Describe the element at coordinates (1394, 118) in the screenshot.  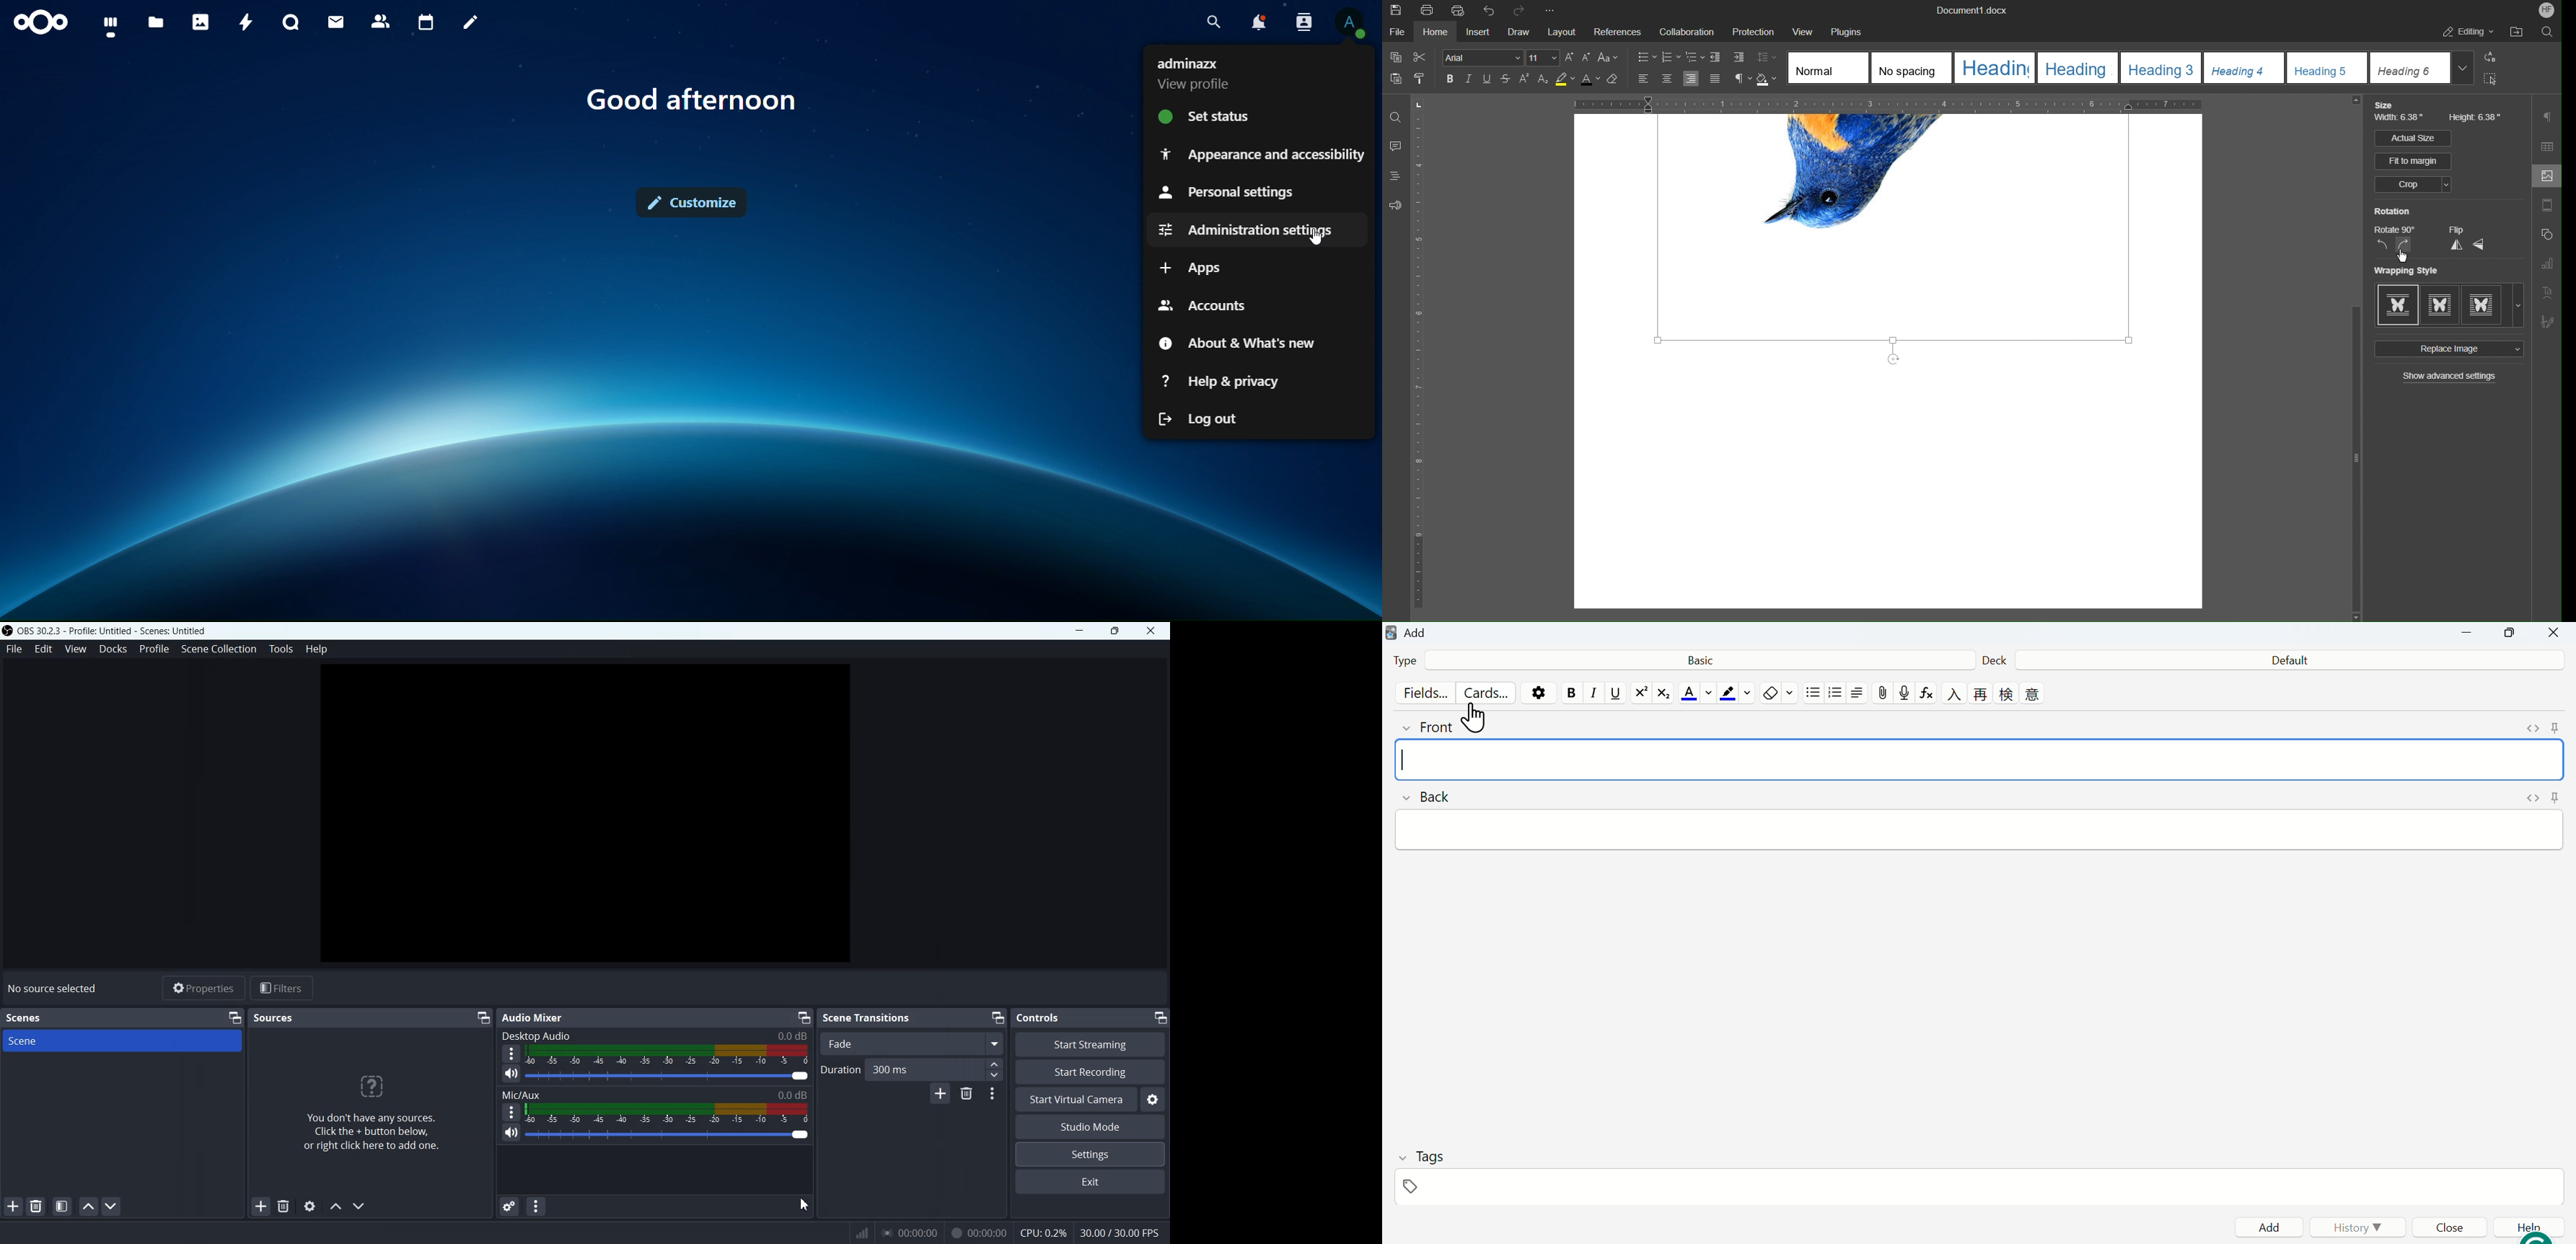
I see `Find` at that location.